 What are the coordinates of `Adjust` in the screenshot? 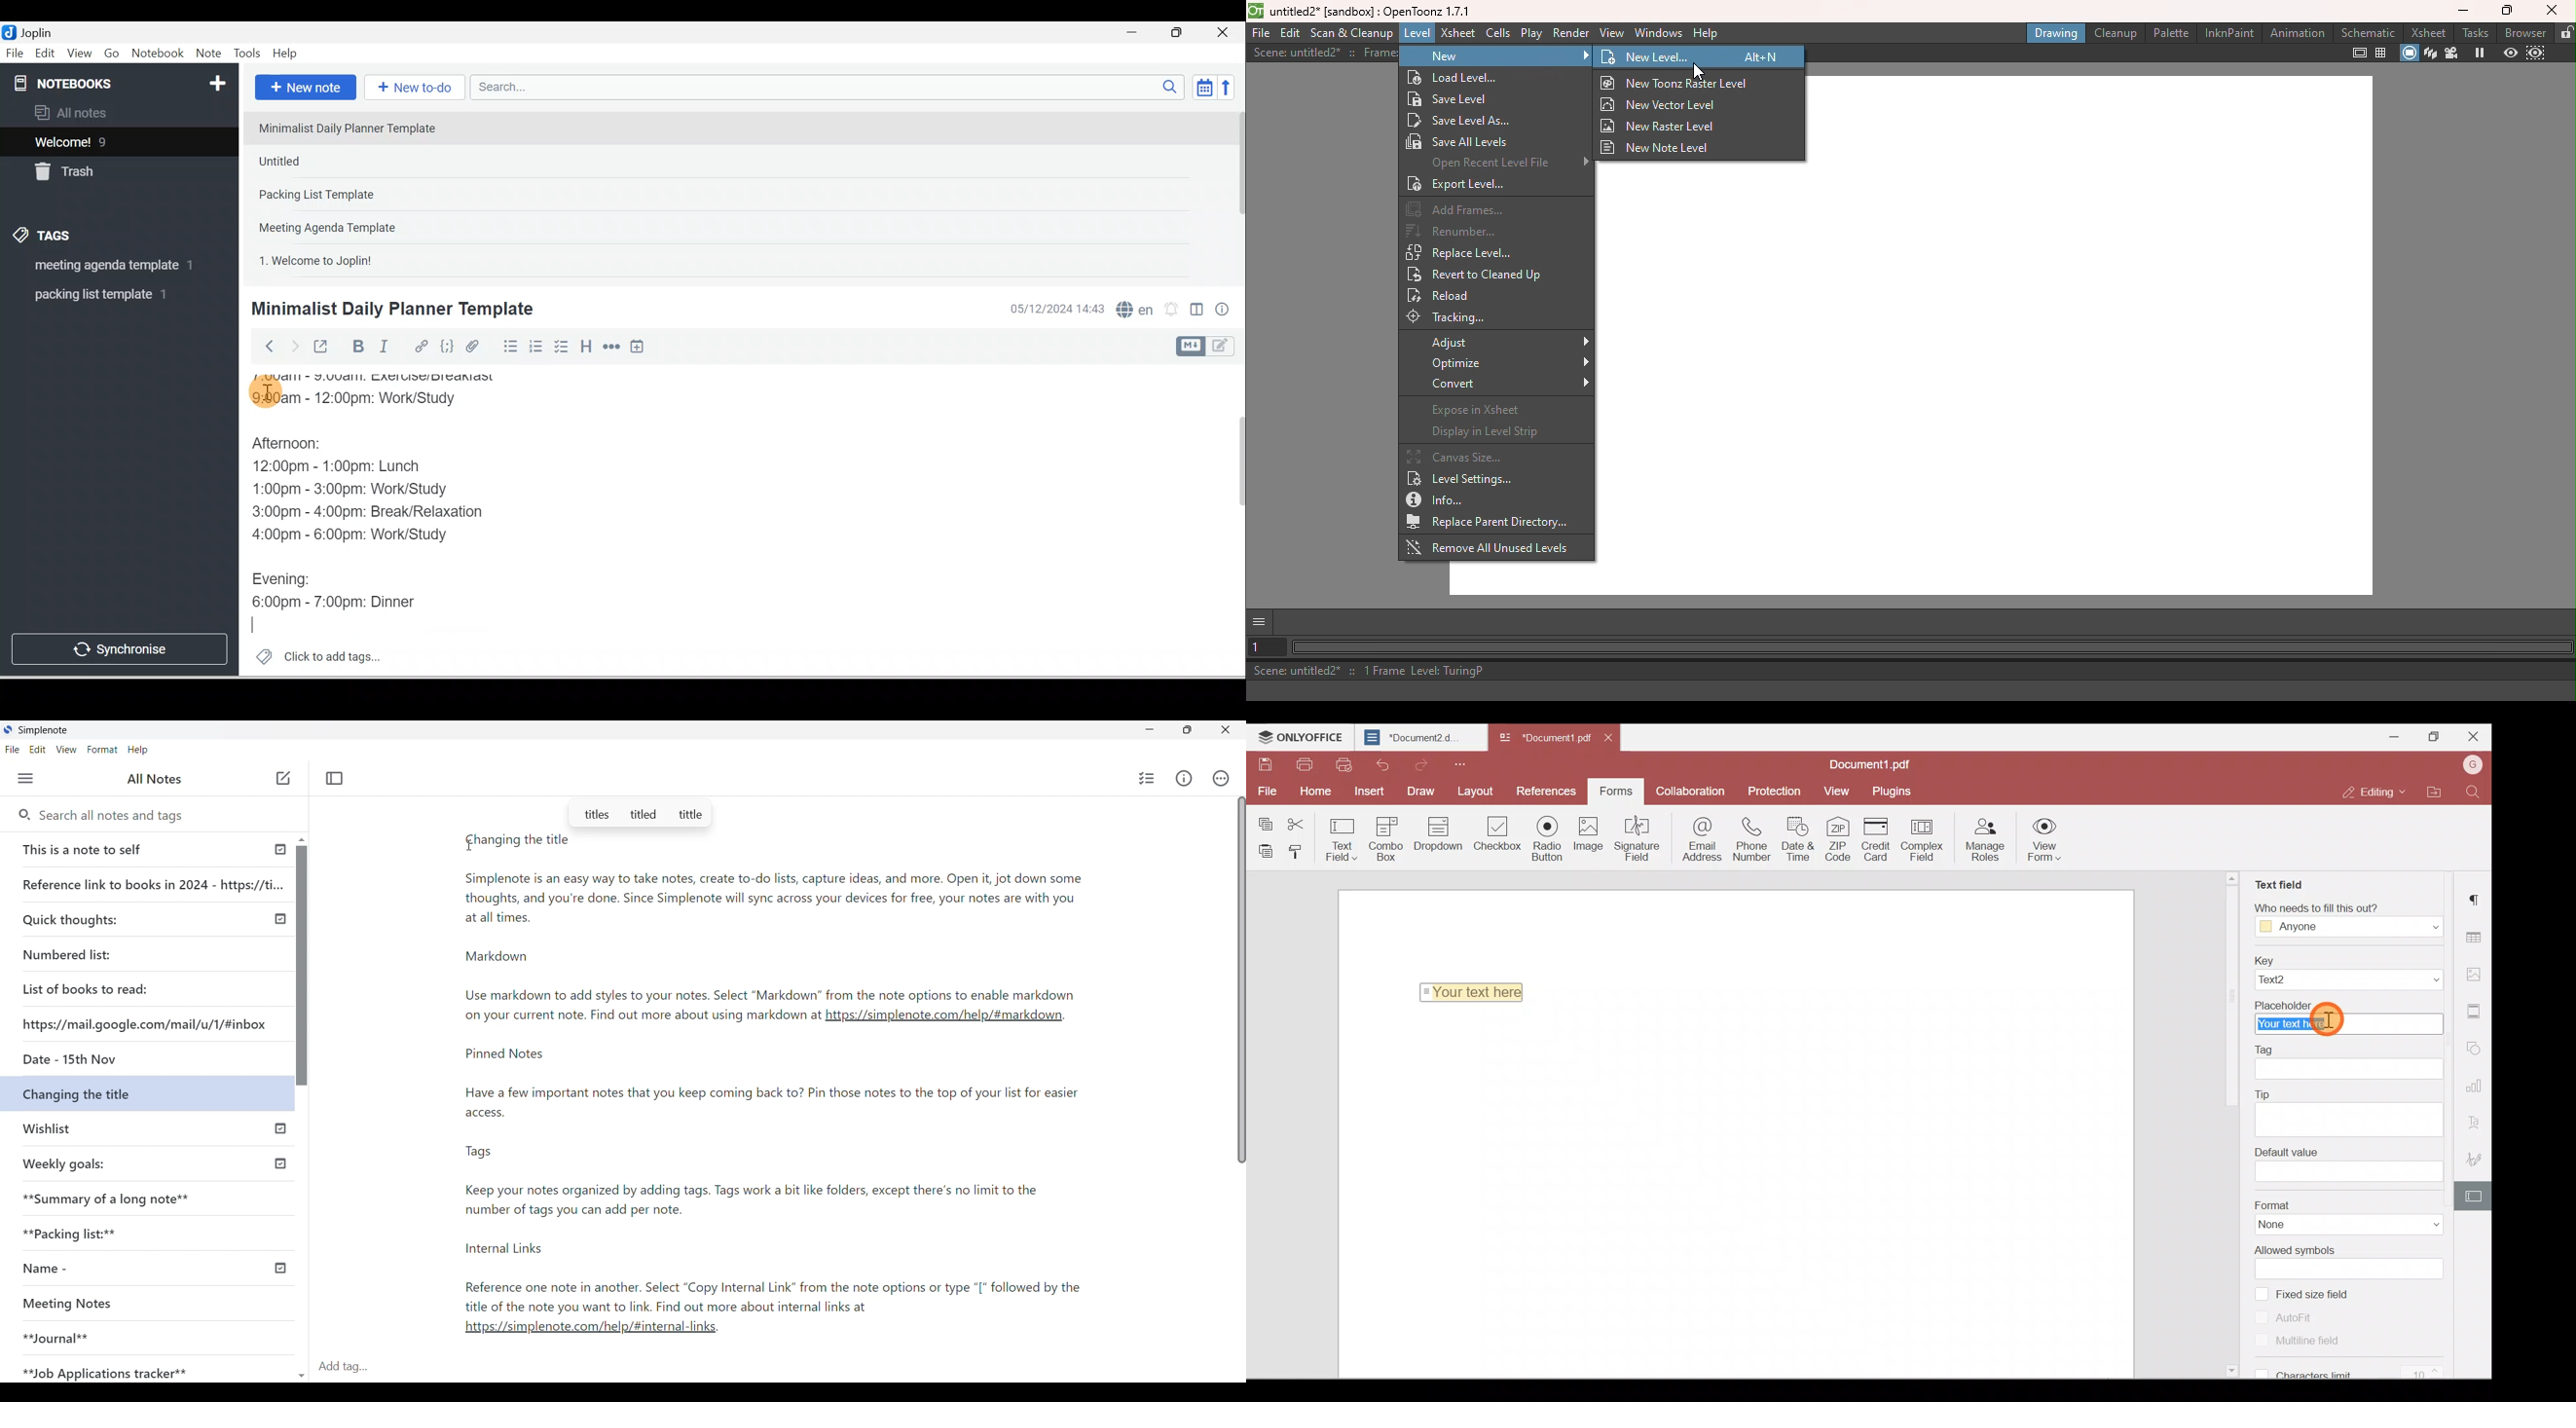 It's located at (1508, 342).